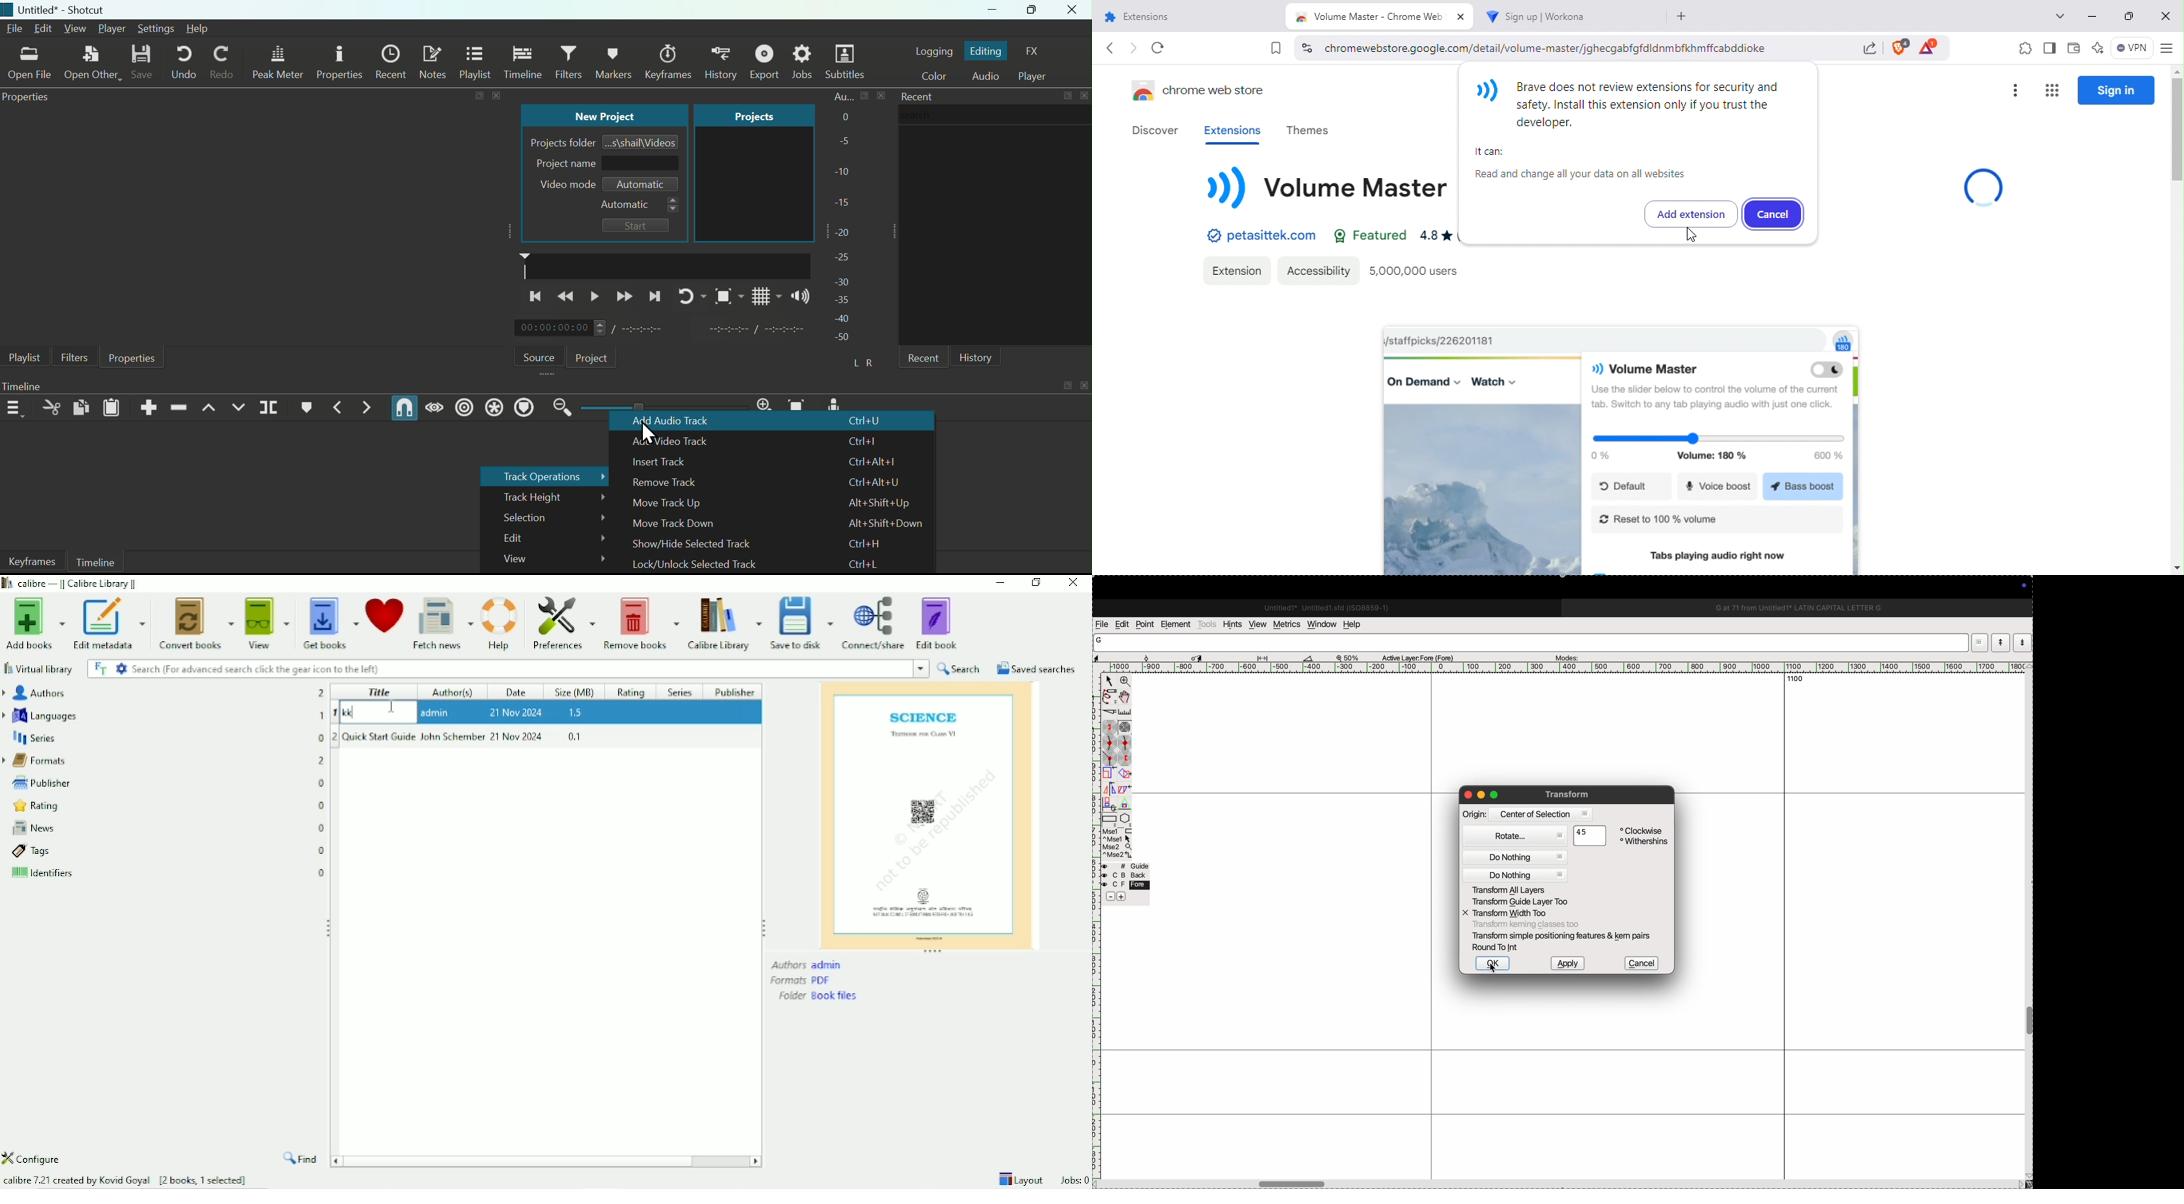 This screenshot has width=2184, height=1204. I want to click on scale, so click(1109, 773).